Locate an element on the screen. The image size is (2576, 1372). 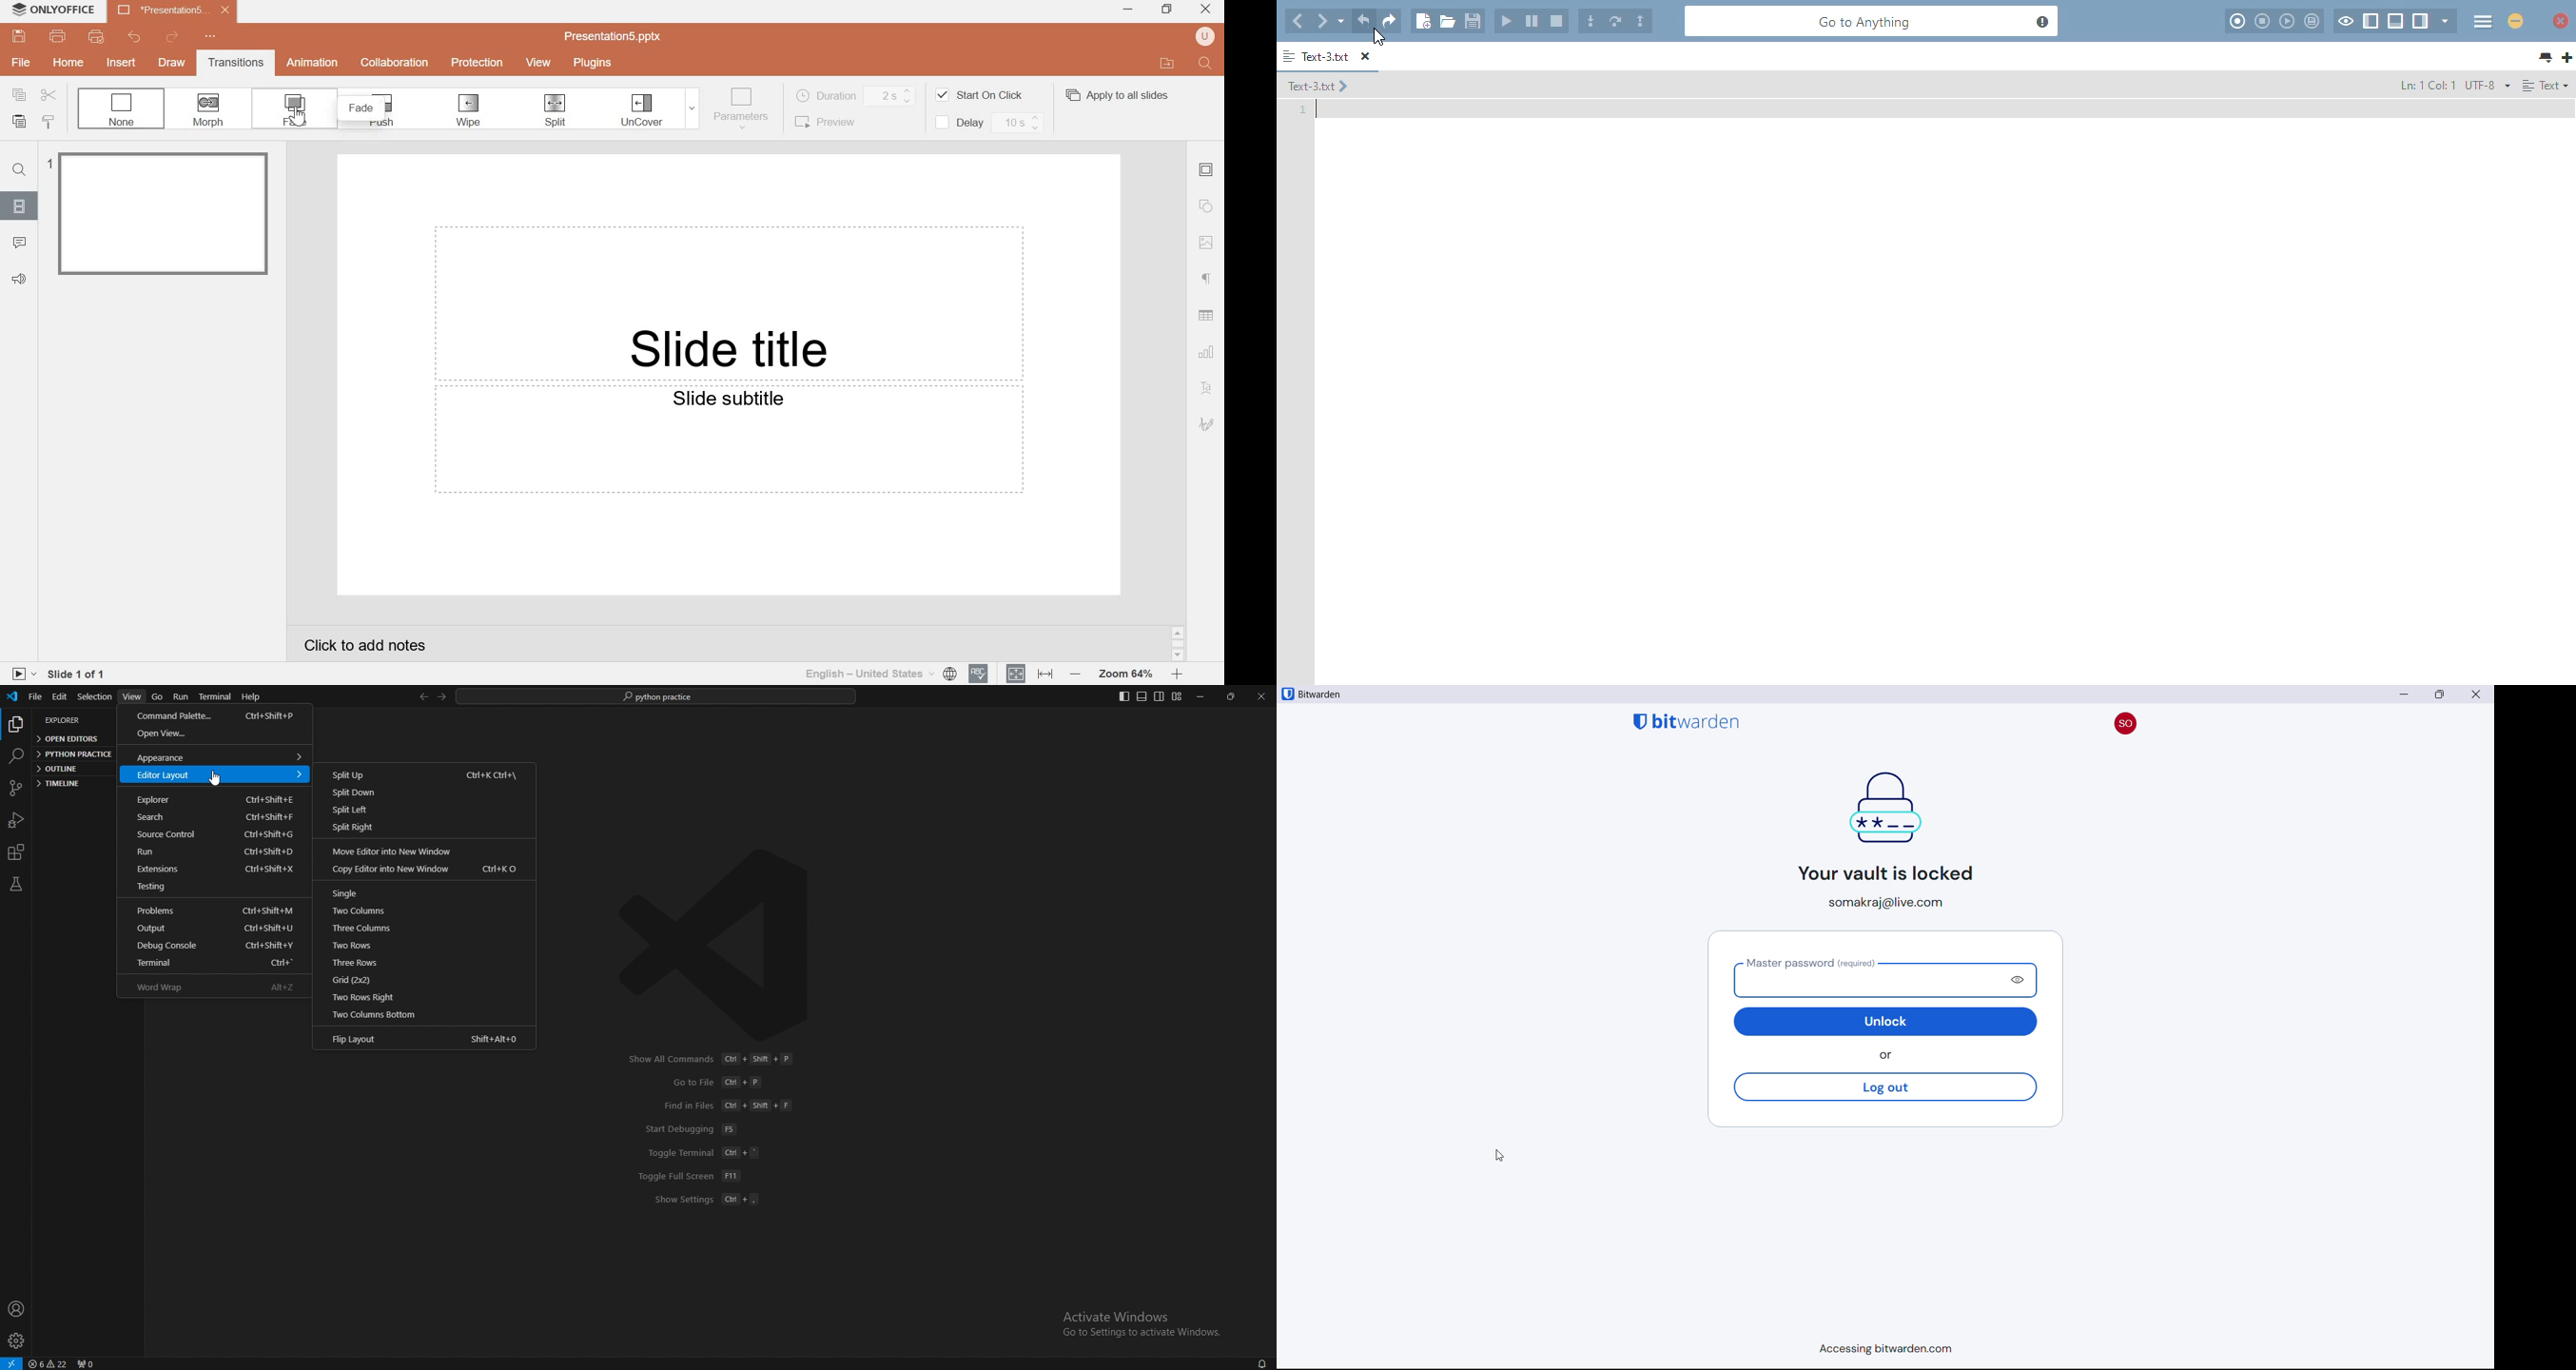
Unlock  is located at coordinates (1887, 1021).